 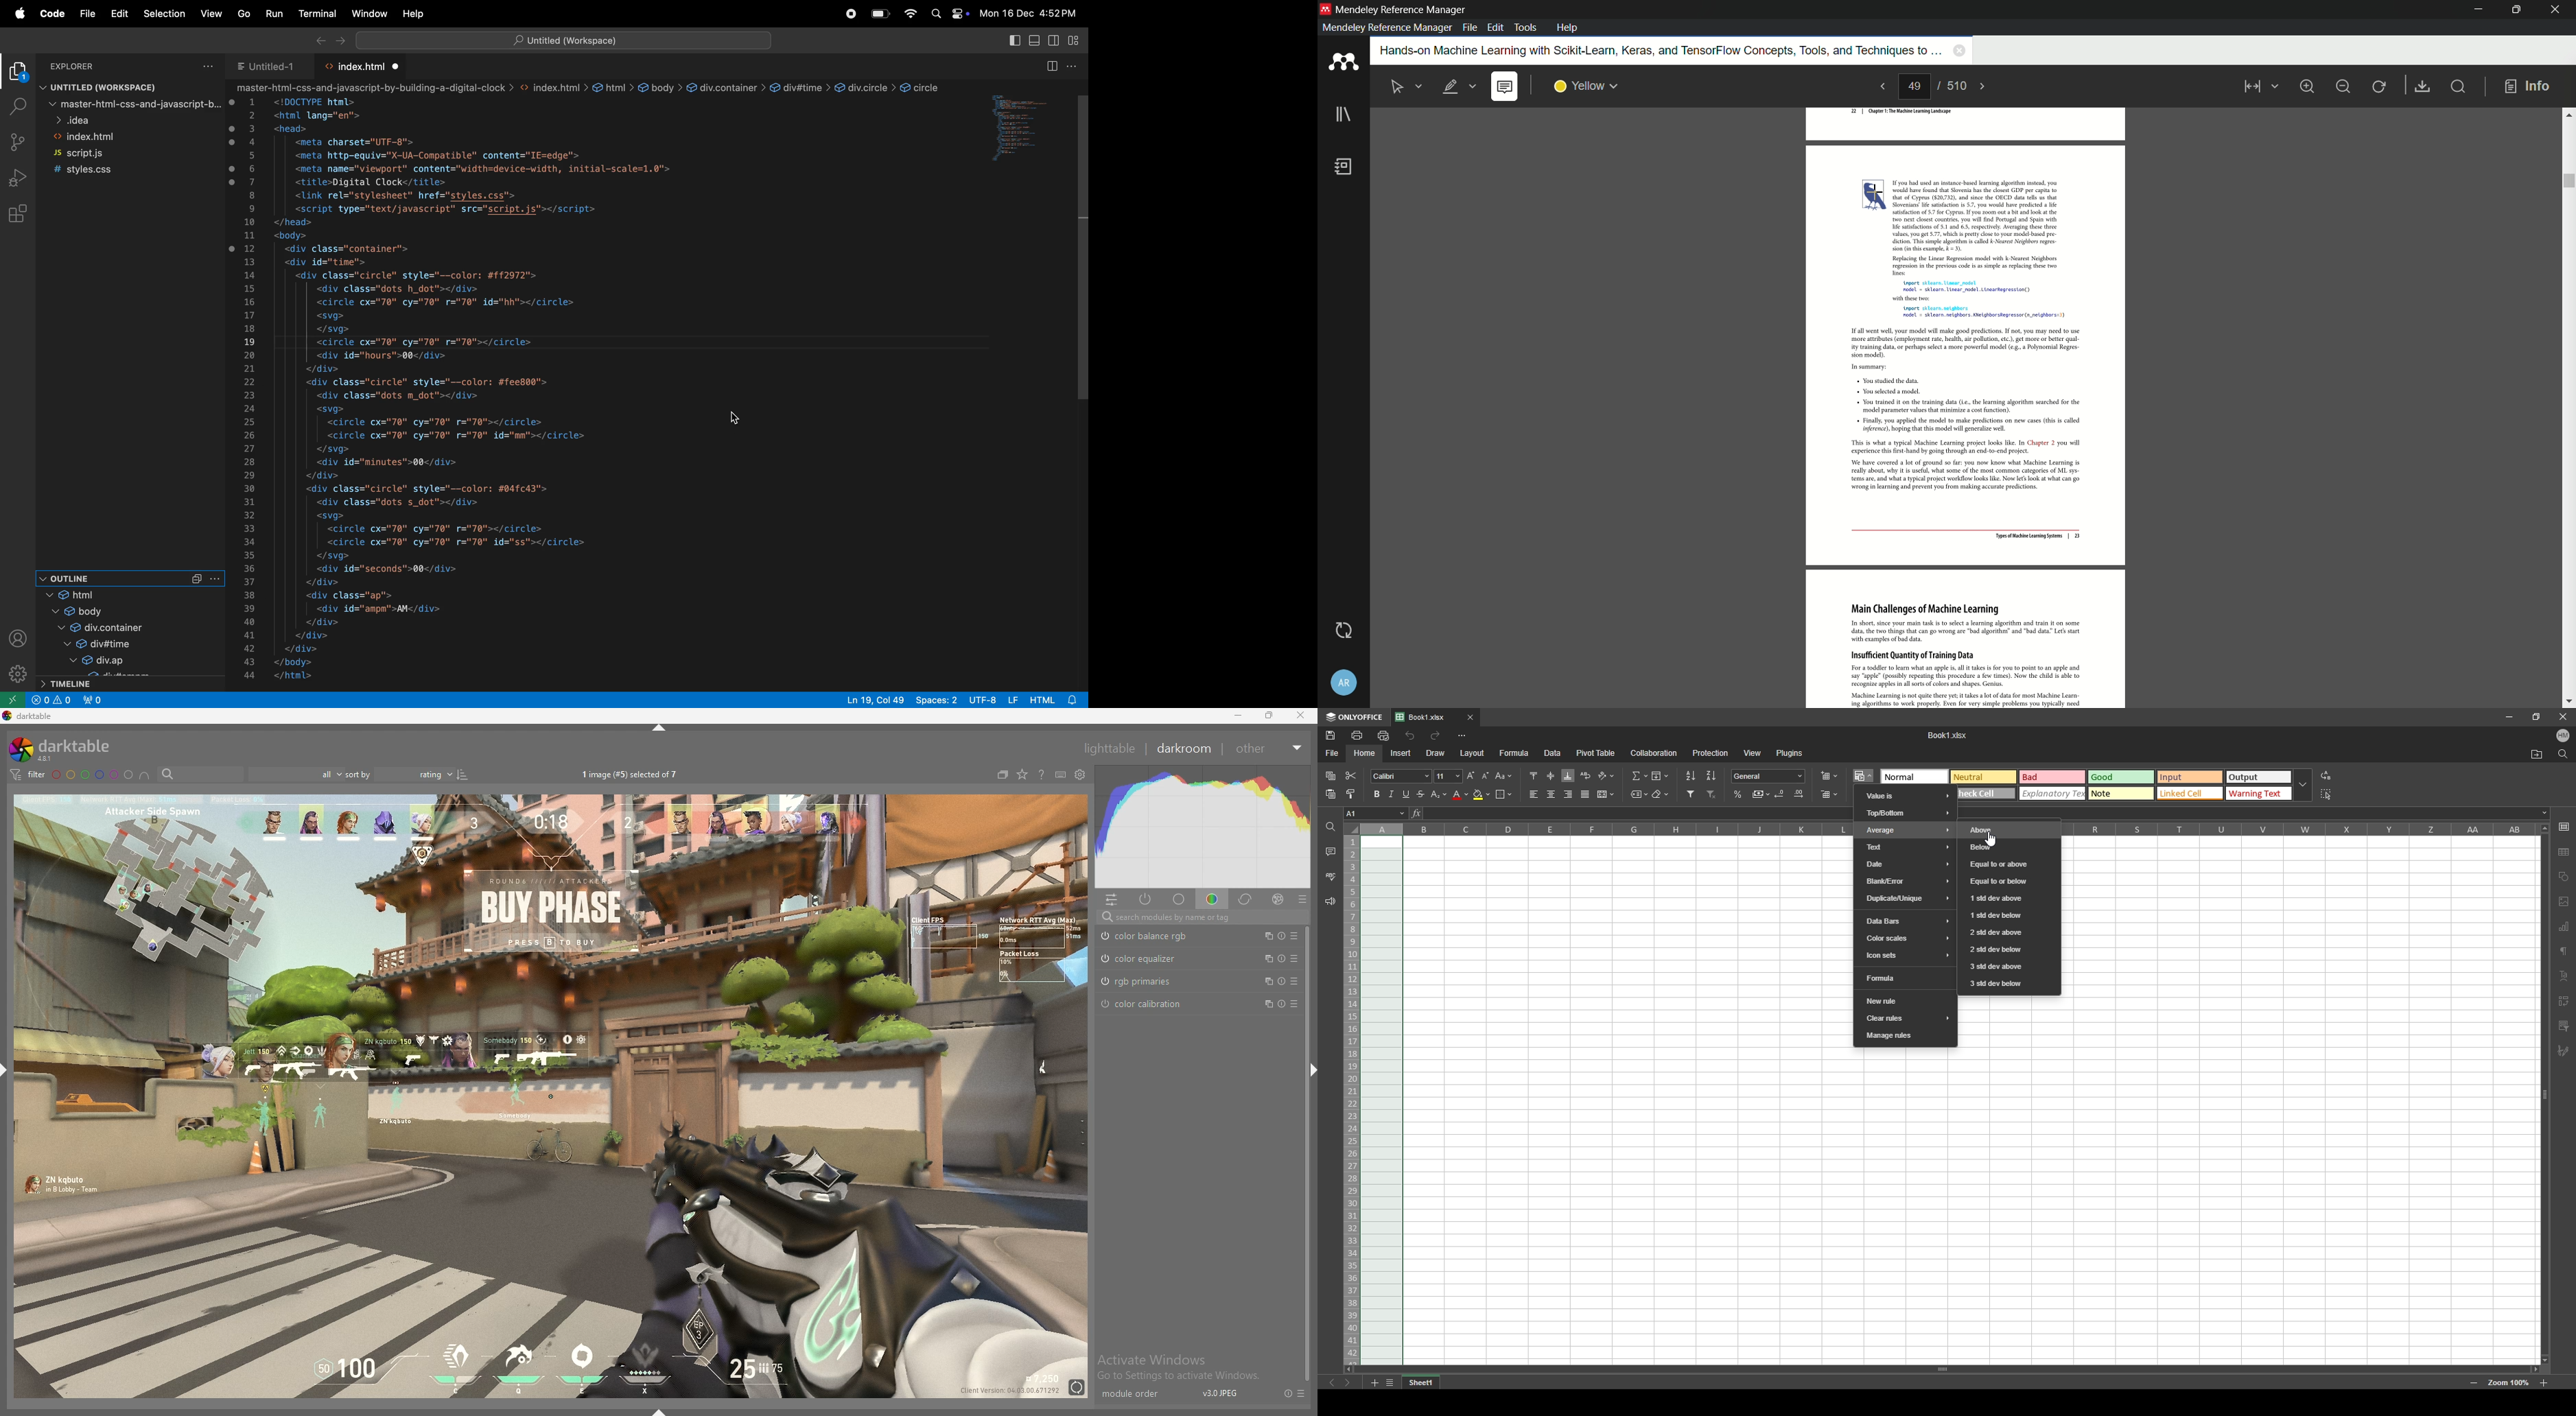 What do you see at coordinates (914, 13) in the screenshot?
I see `wifi` at bounding box center [914, 13].